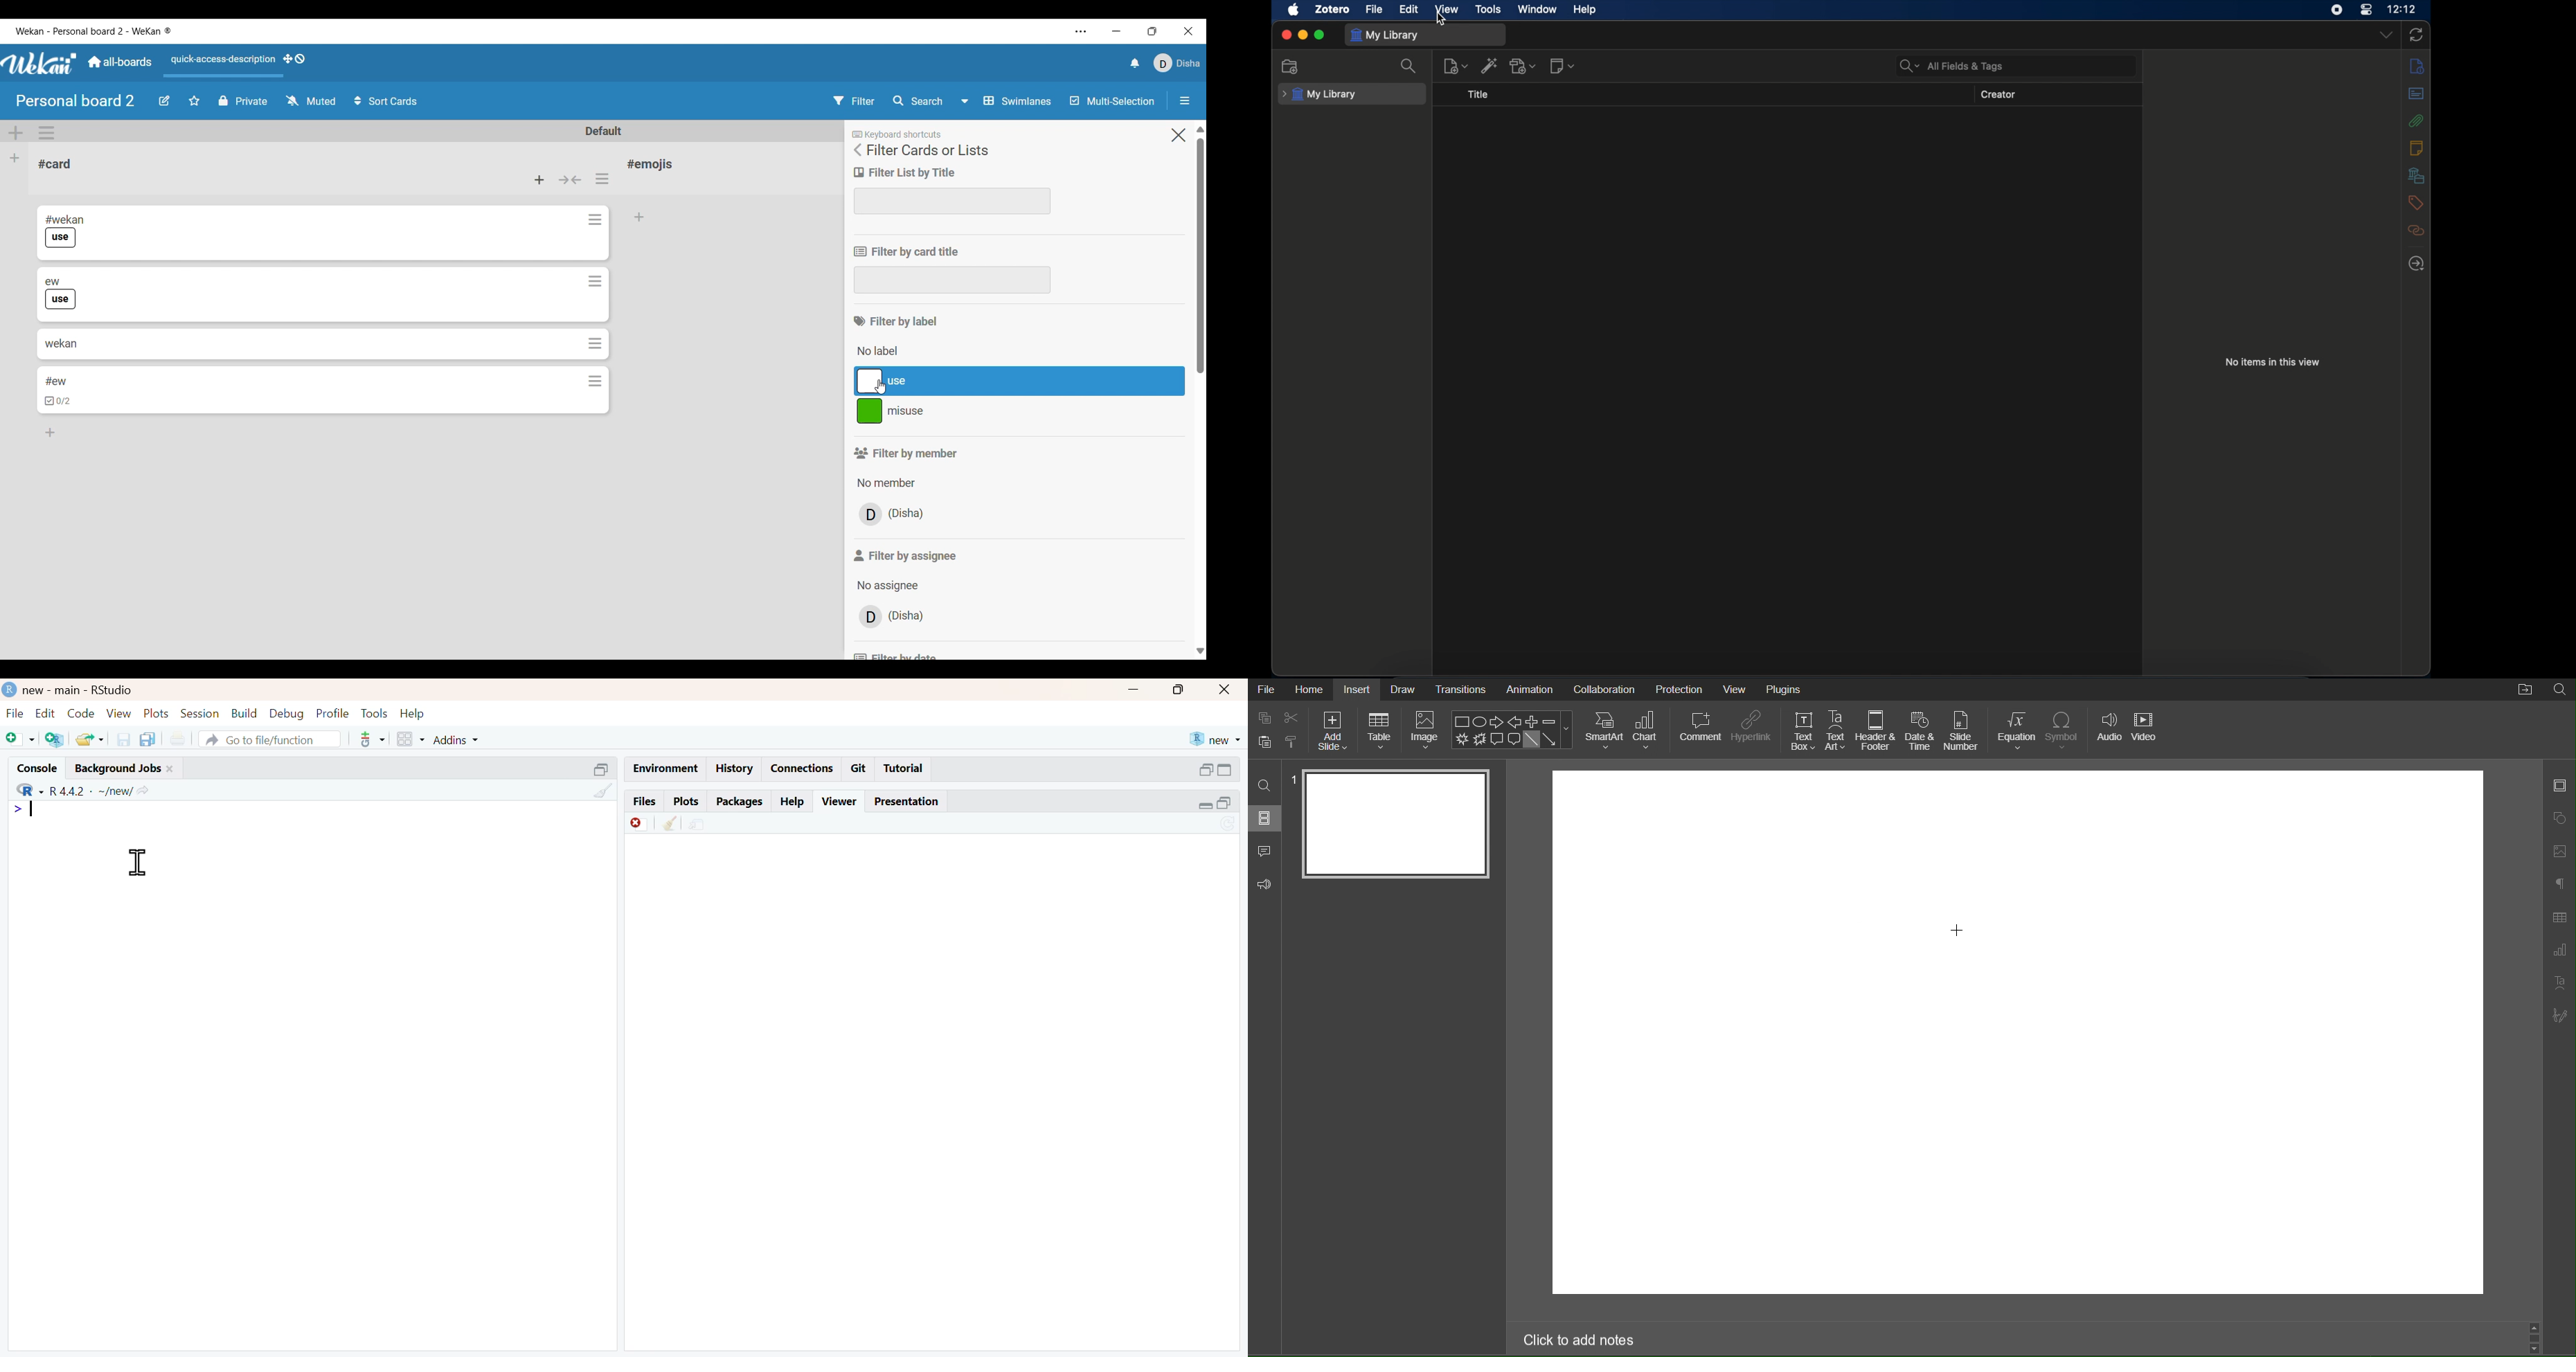 The image size is (2576, 1372). What do you see at coordinates (241, 712) in the screenshot?
I see `Build` at bounding box center [241, 712].